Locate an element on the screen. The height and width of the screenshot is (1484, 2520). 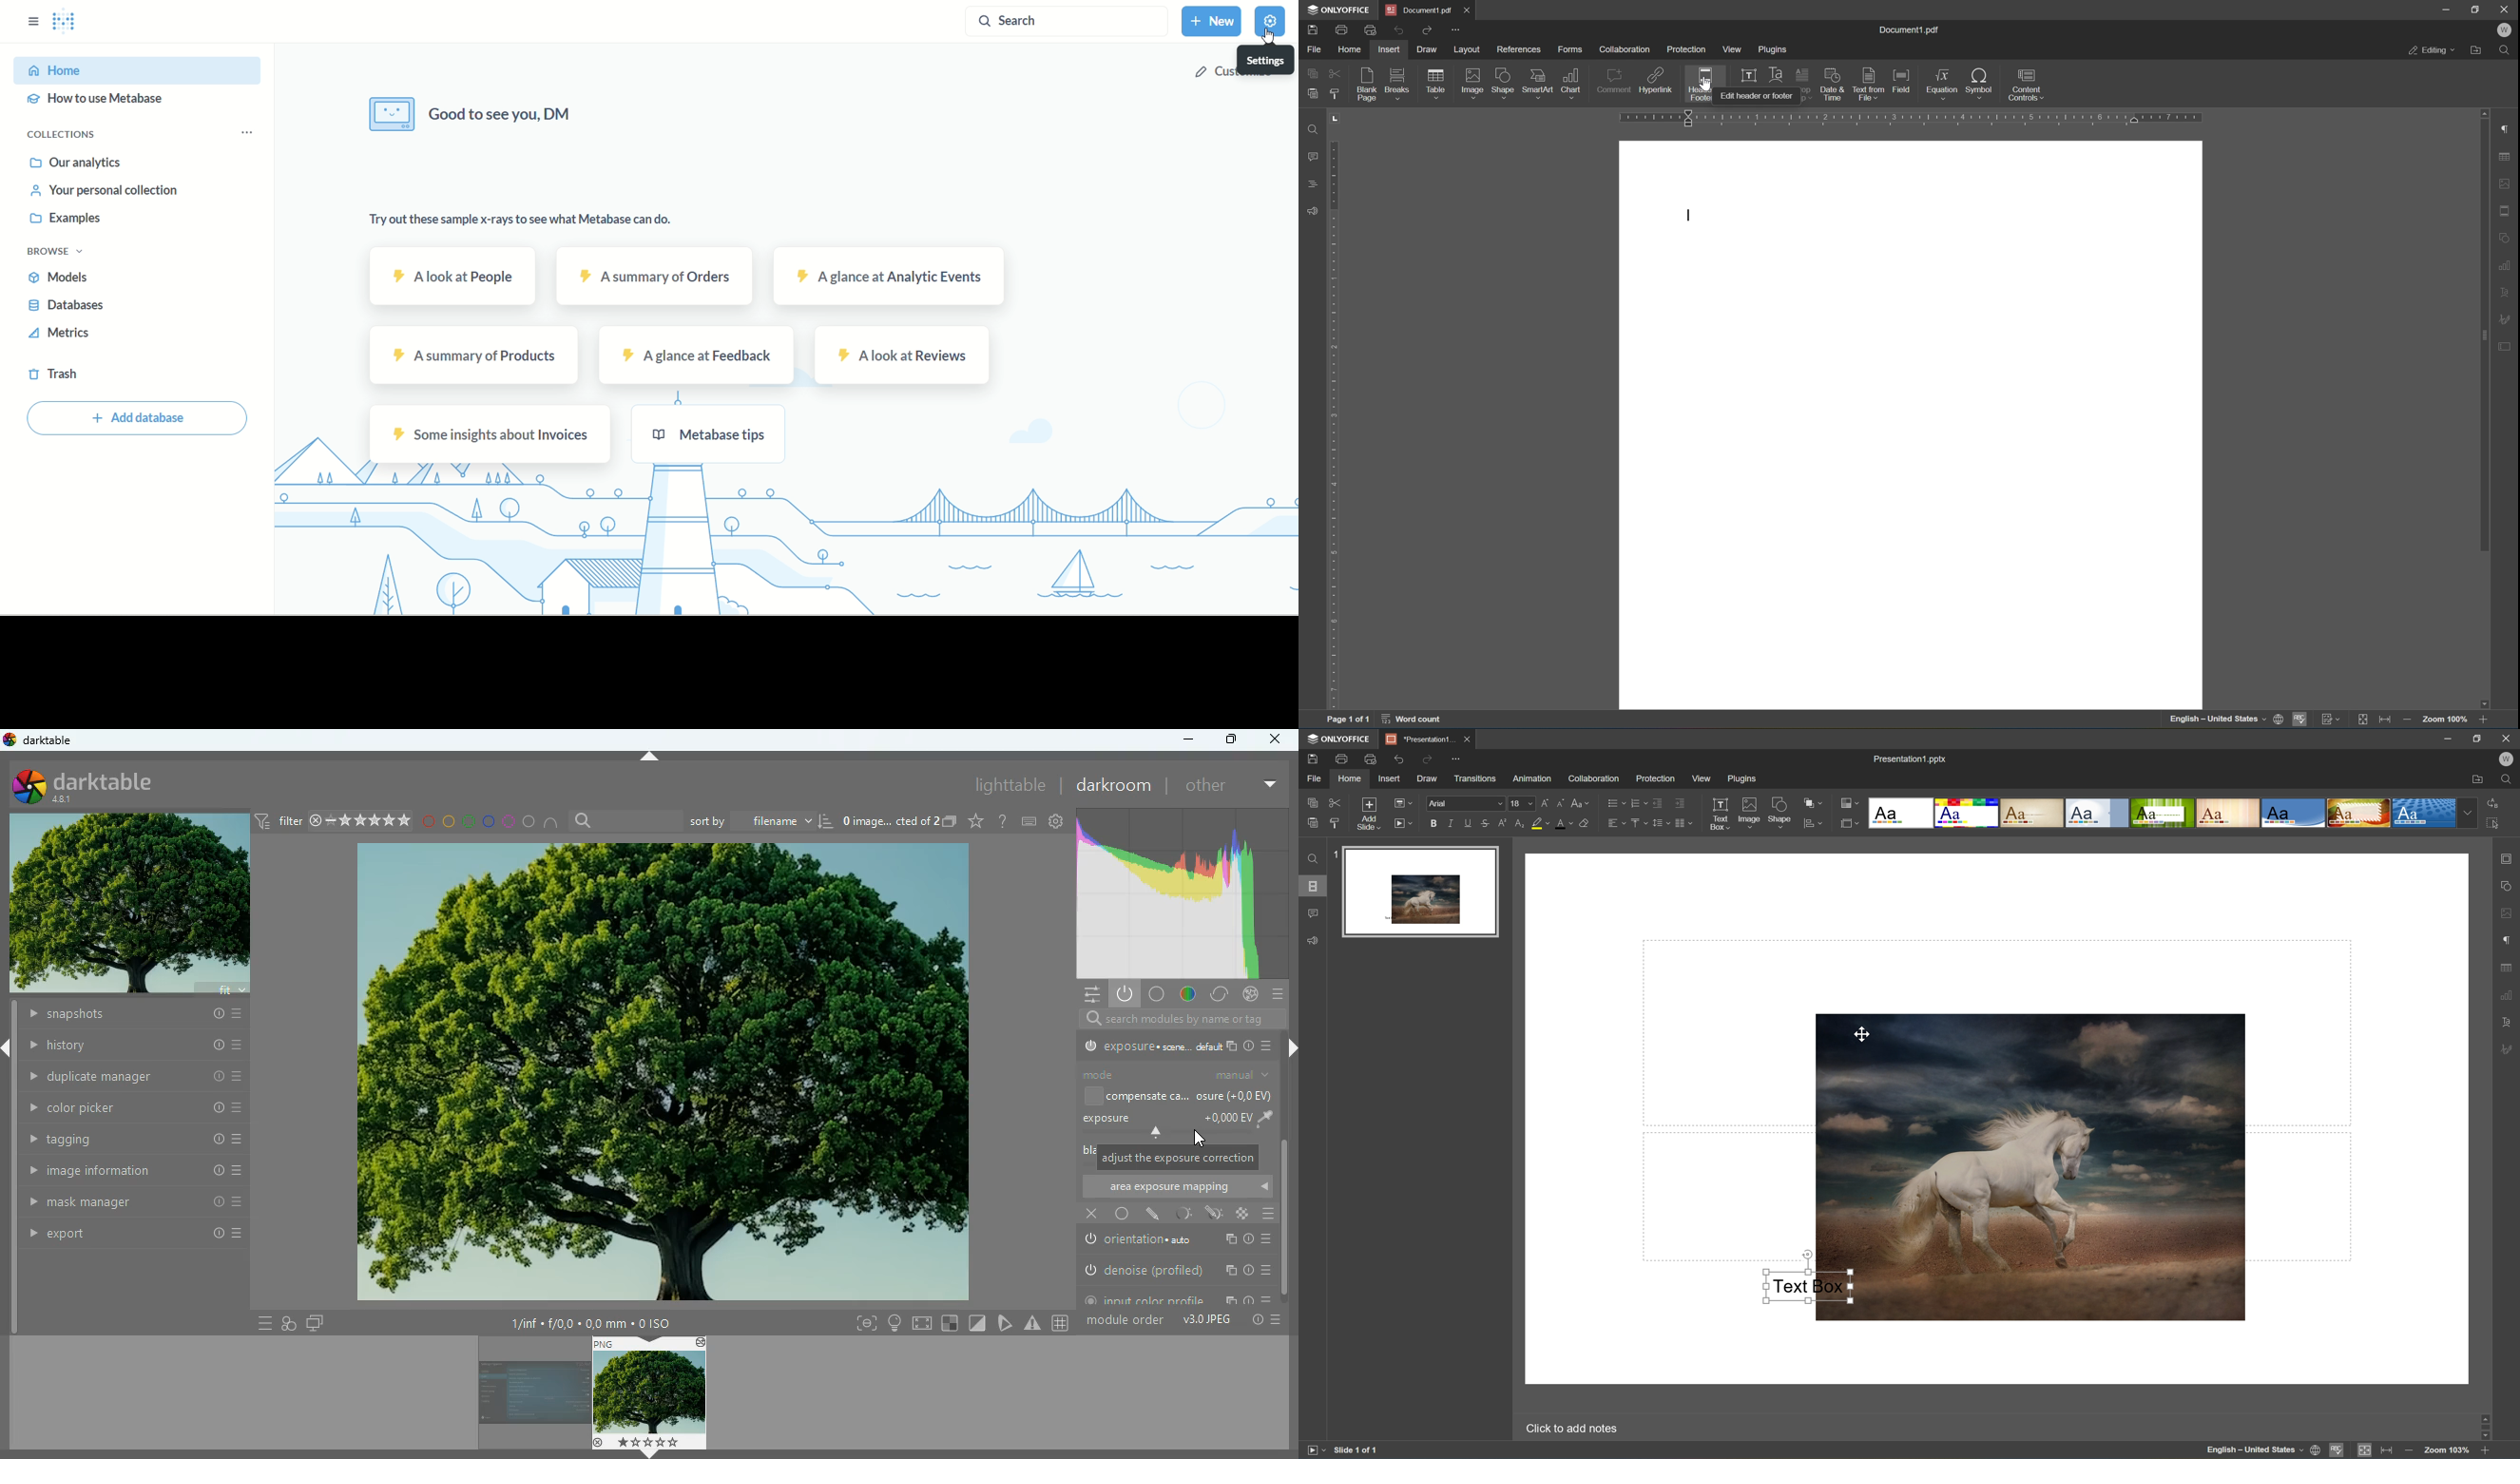
input color profile is located at coordinates (1180, 1301).